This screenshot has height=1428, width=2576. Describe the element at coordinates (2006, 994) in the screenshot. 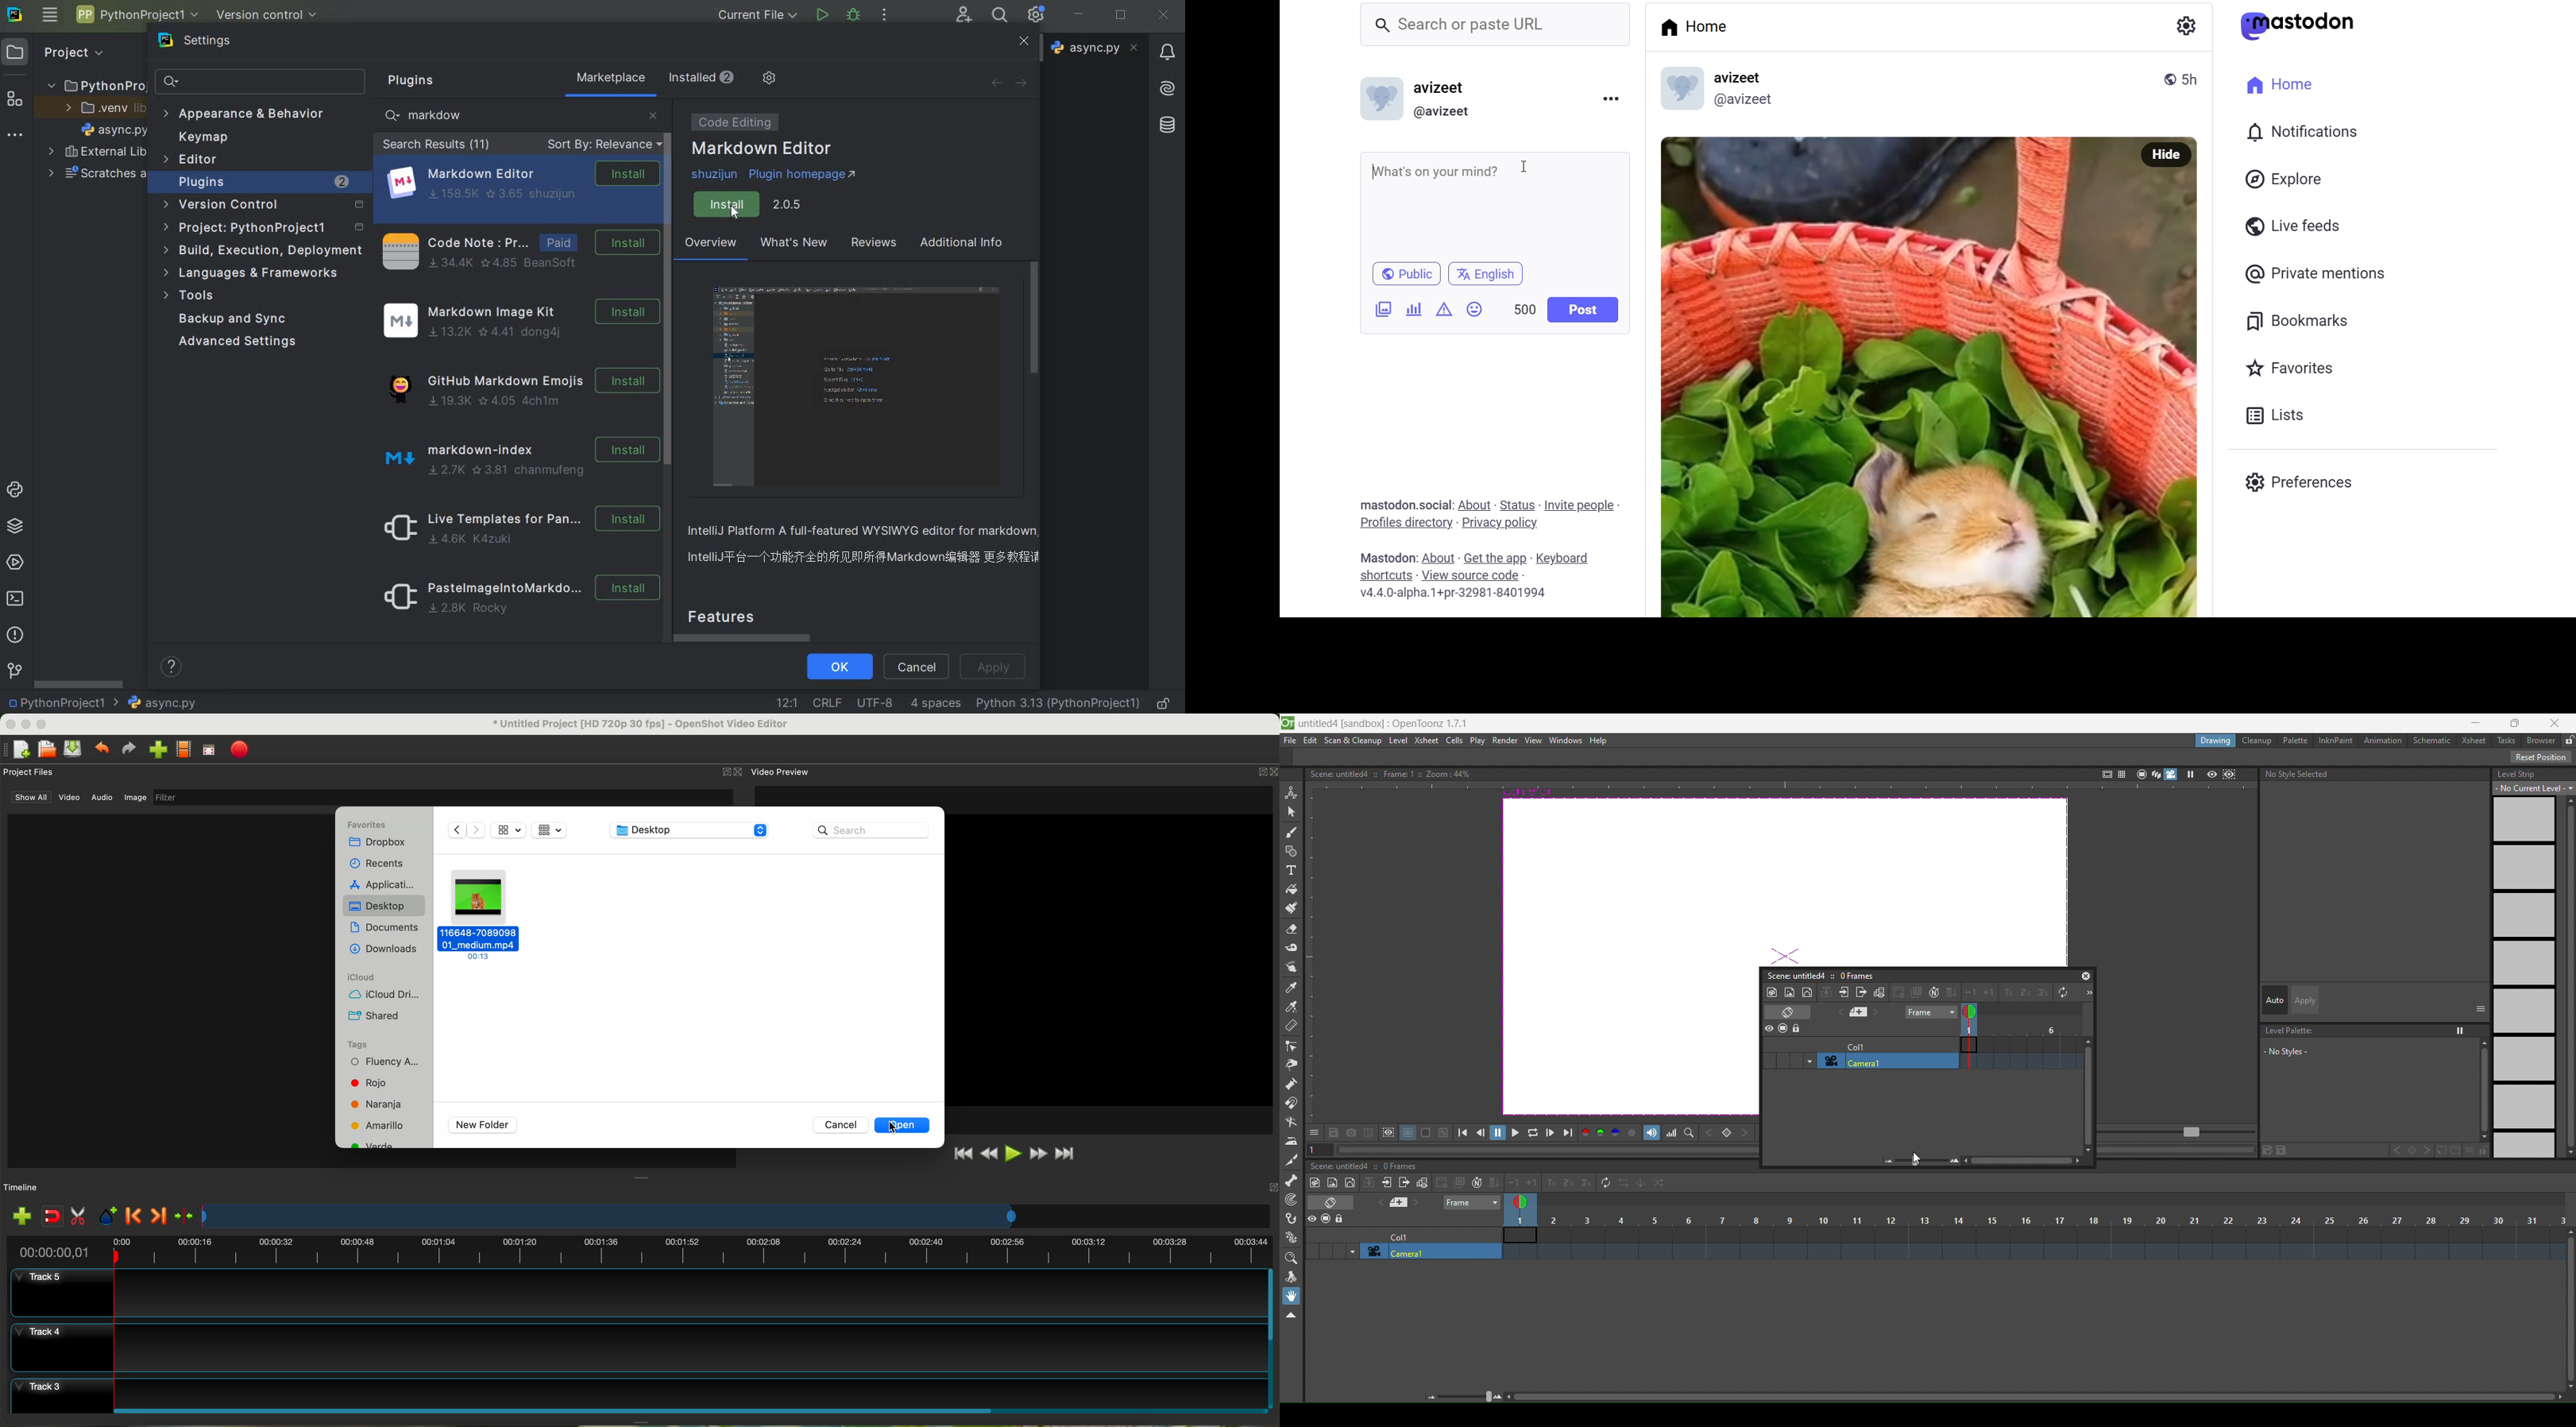

I see `increase step` at that location.